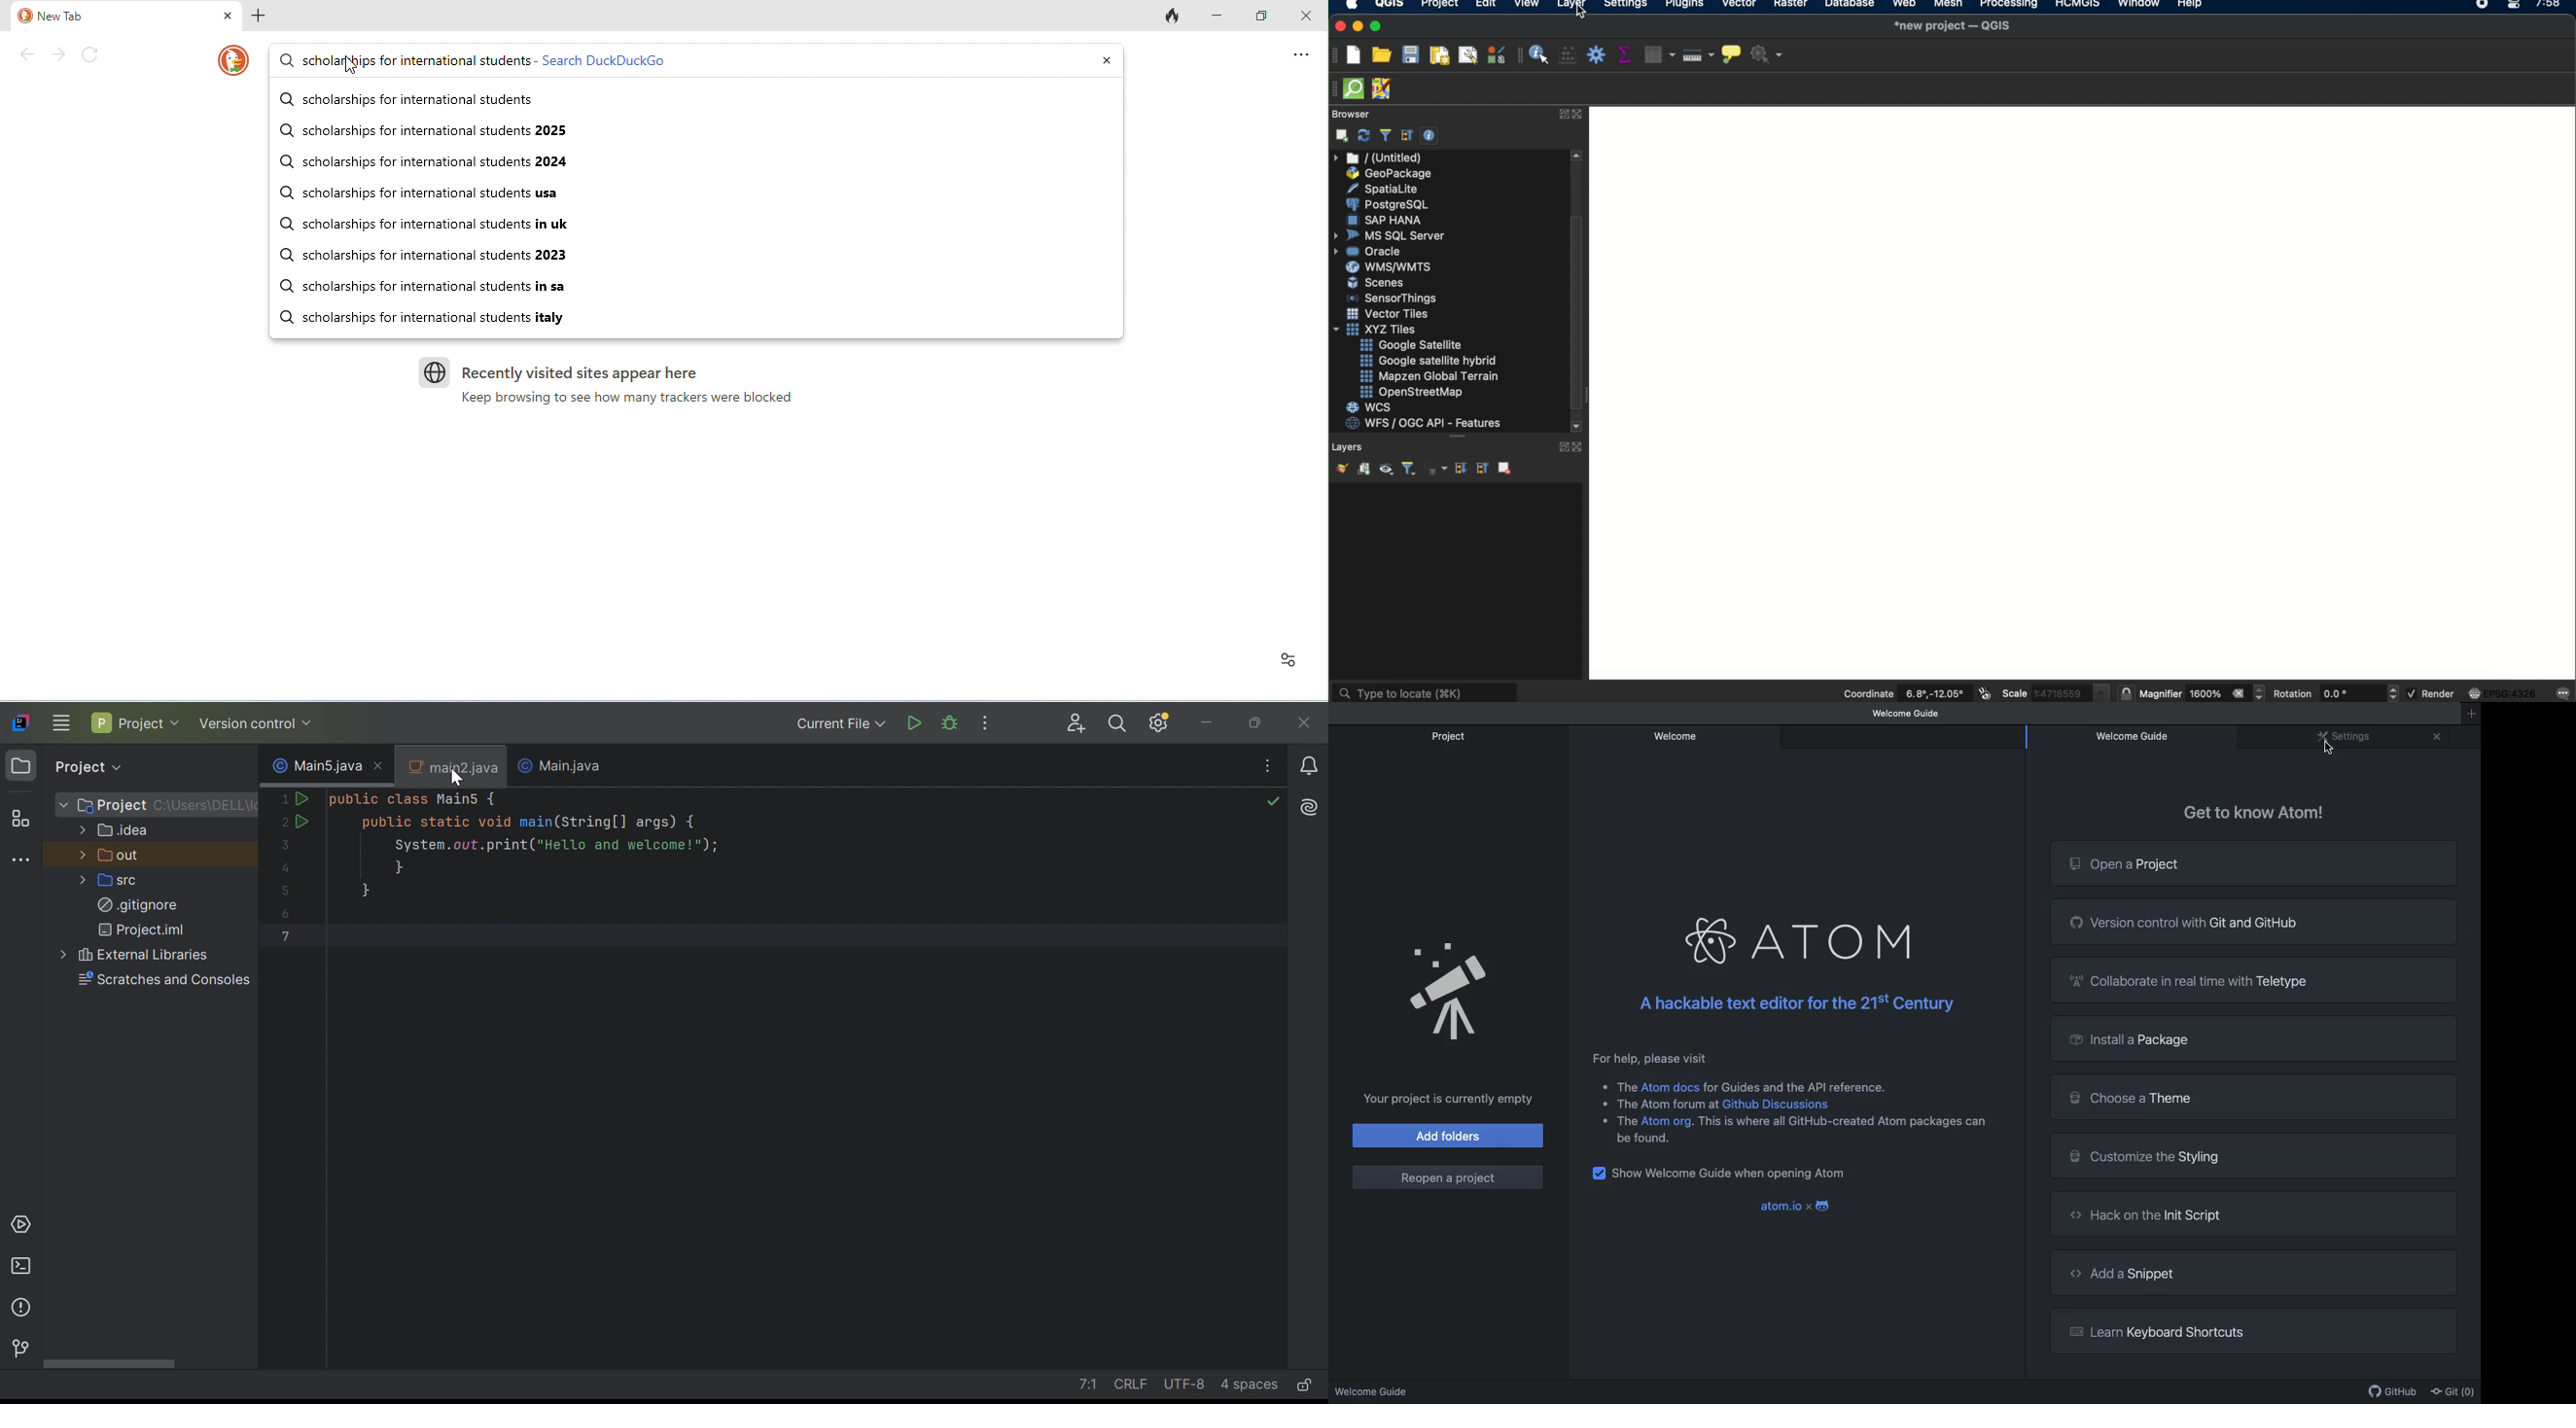 Image resolution: width=2576 pixels, height=1428 pixels. I want to click on close, so click(1303, 16).